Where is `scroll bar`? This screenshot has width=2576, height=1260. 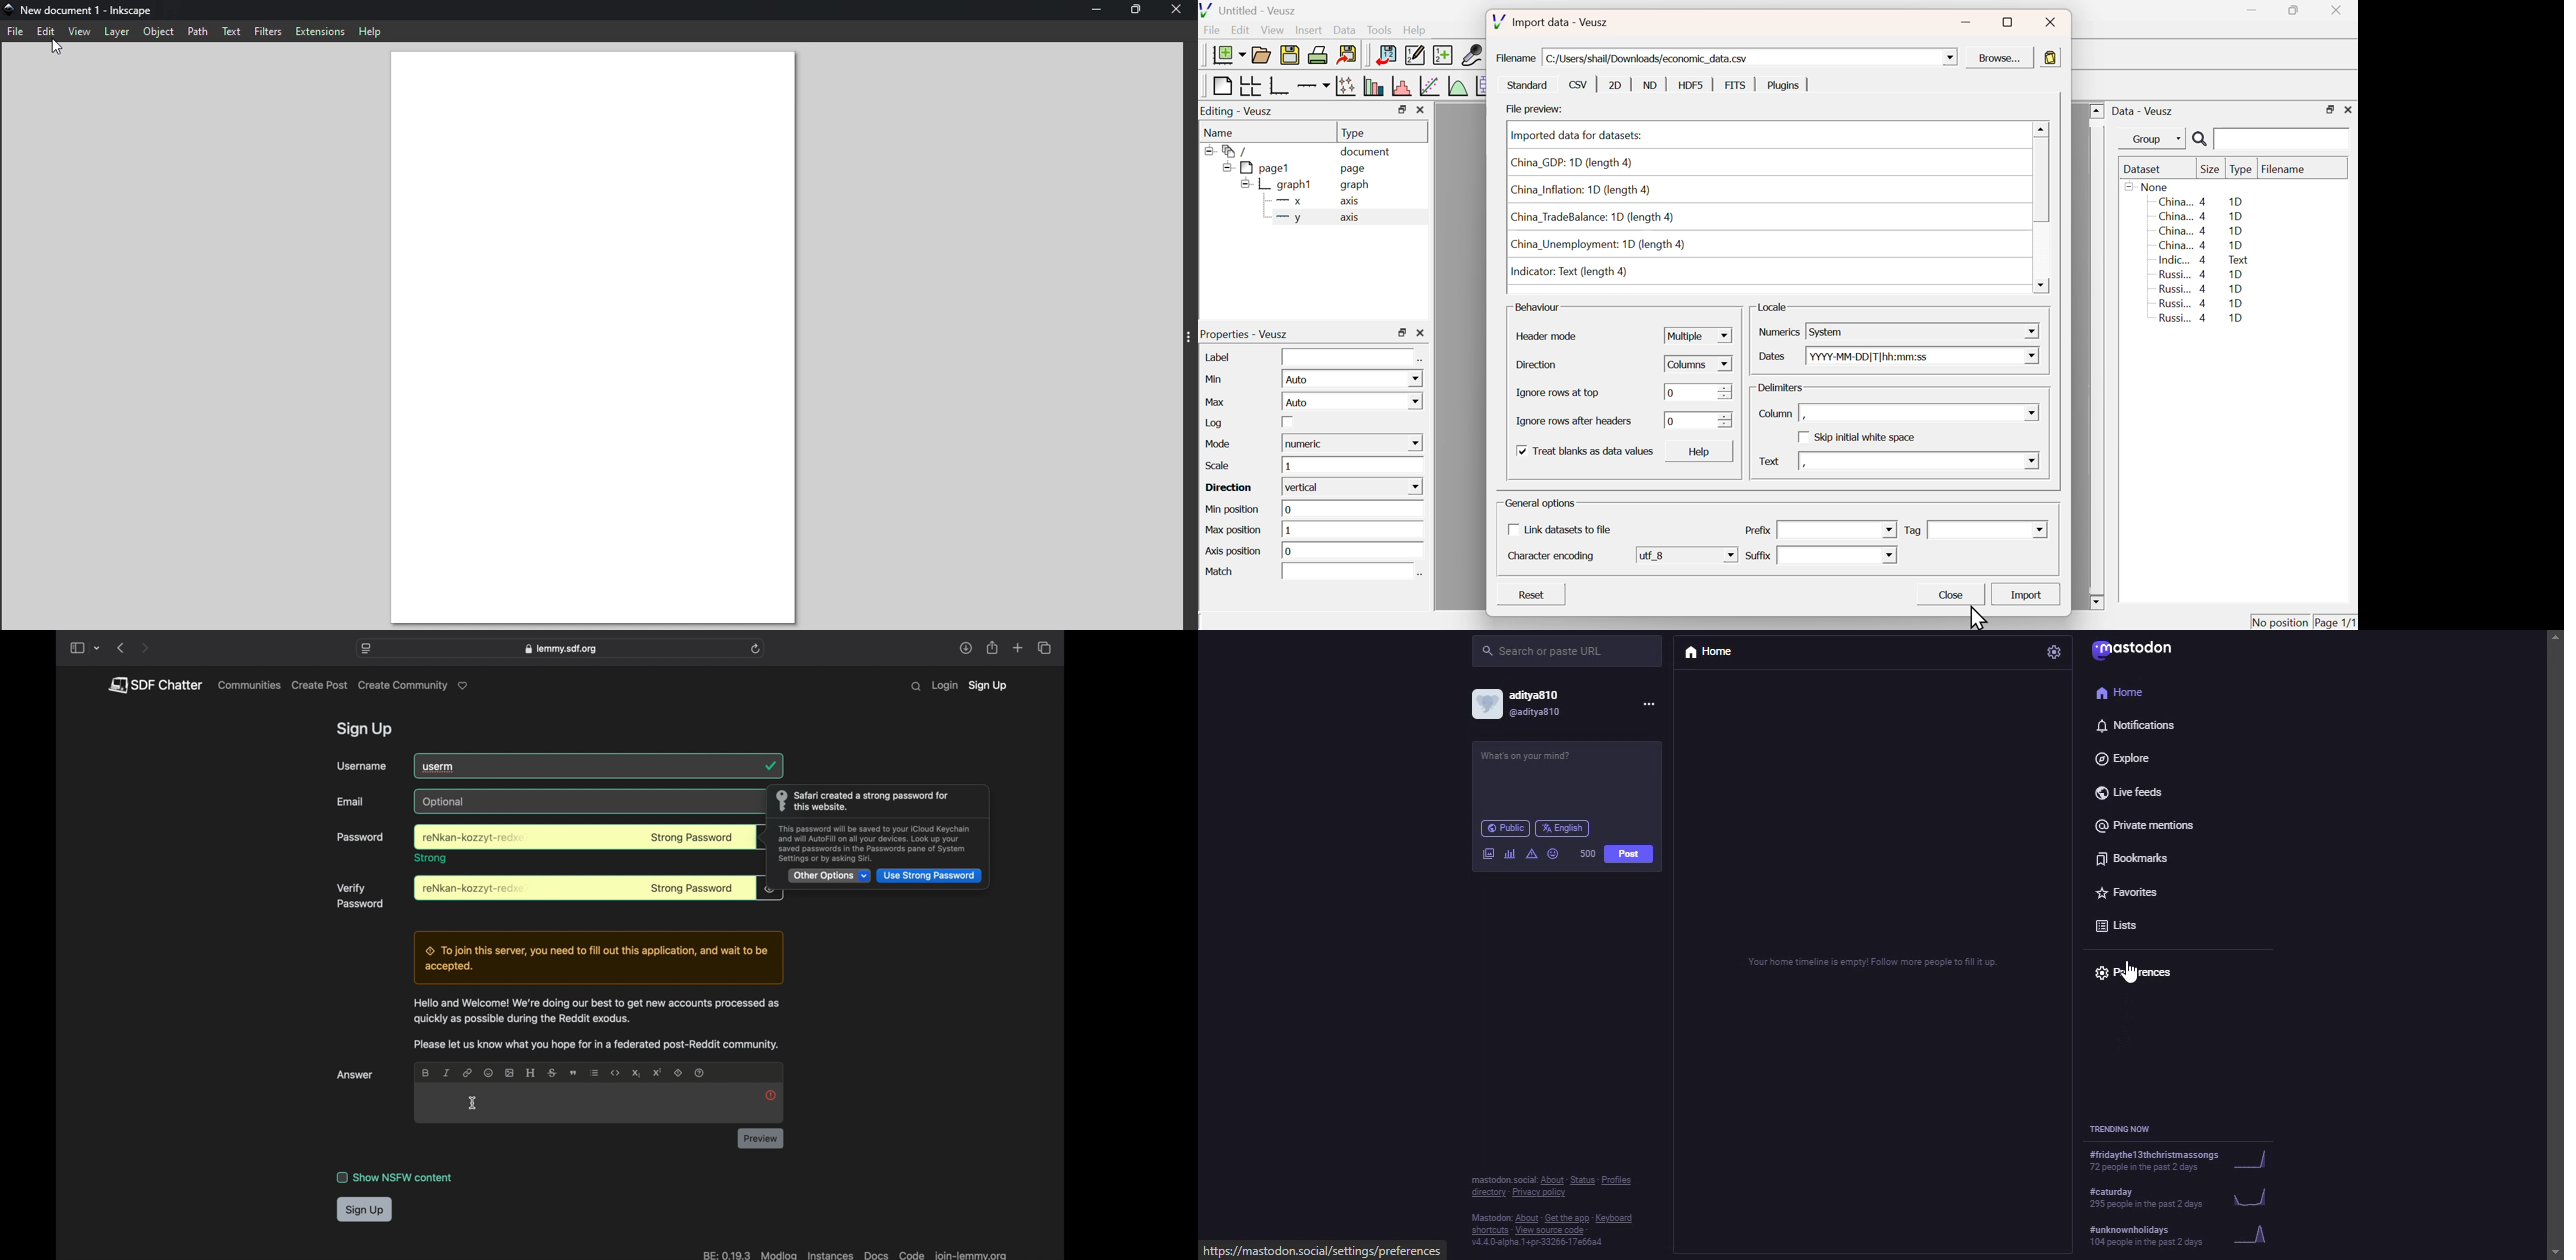
scroll bar is located at coordinates (2556, 927).